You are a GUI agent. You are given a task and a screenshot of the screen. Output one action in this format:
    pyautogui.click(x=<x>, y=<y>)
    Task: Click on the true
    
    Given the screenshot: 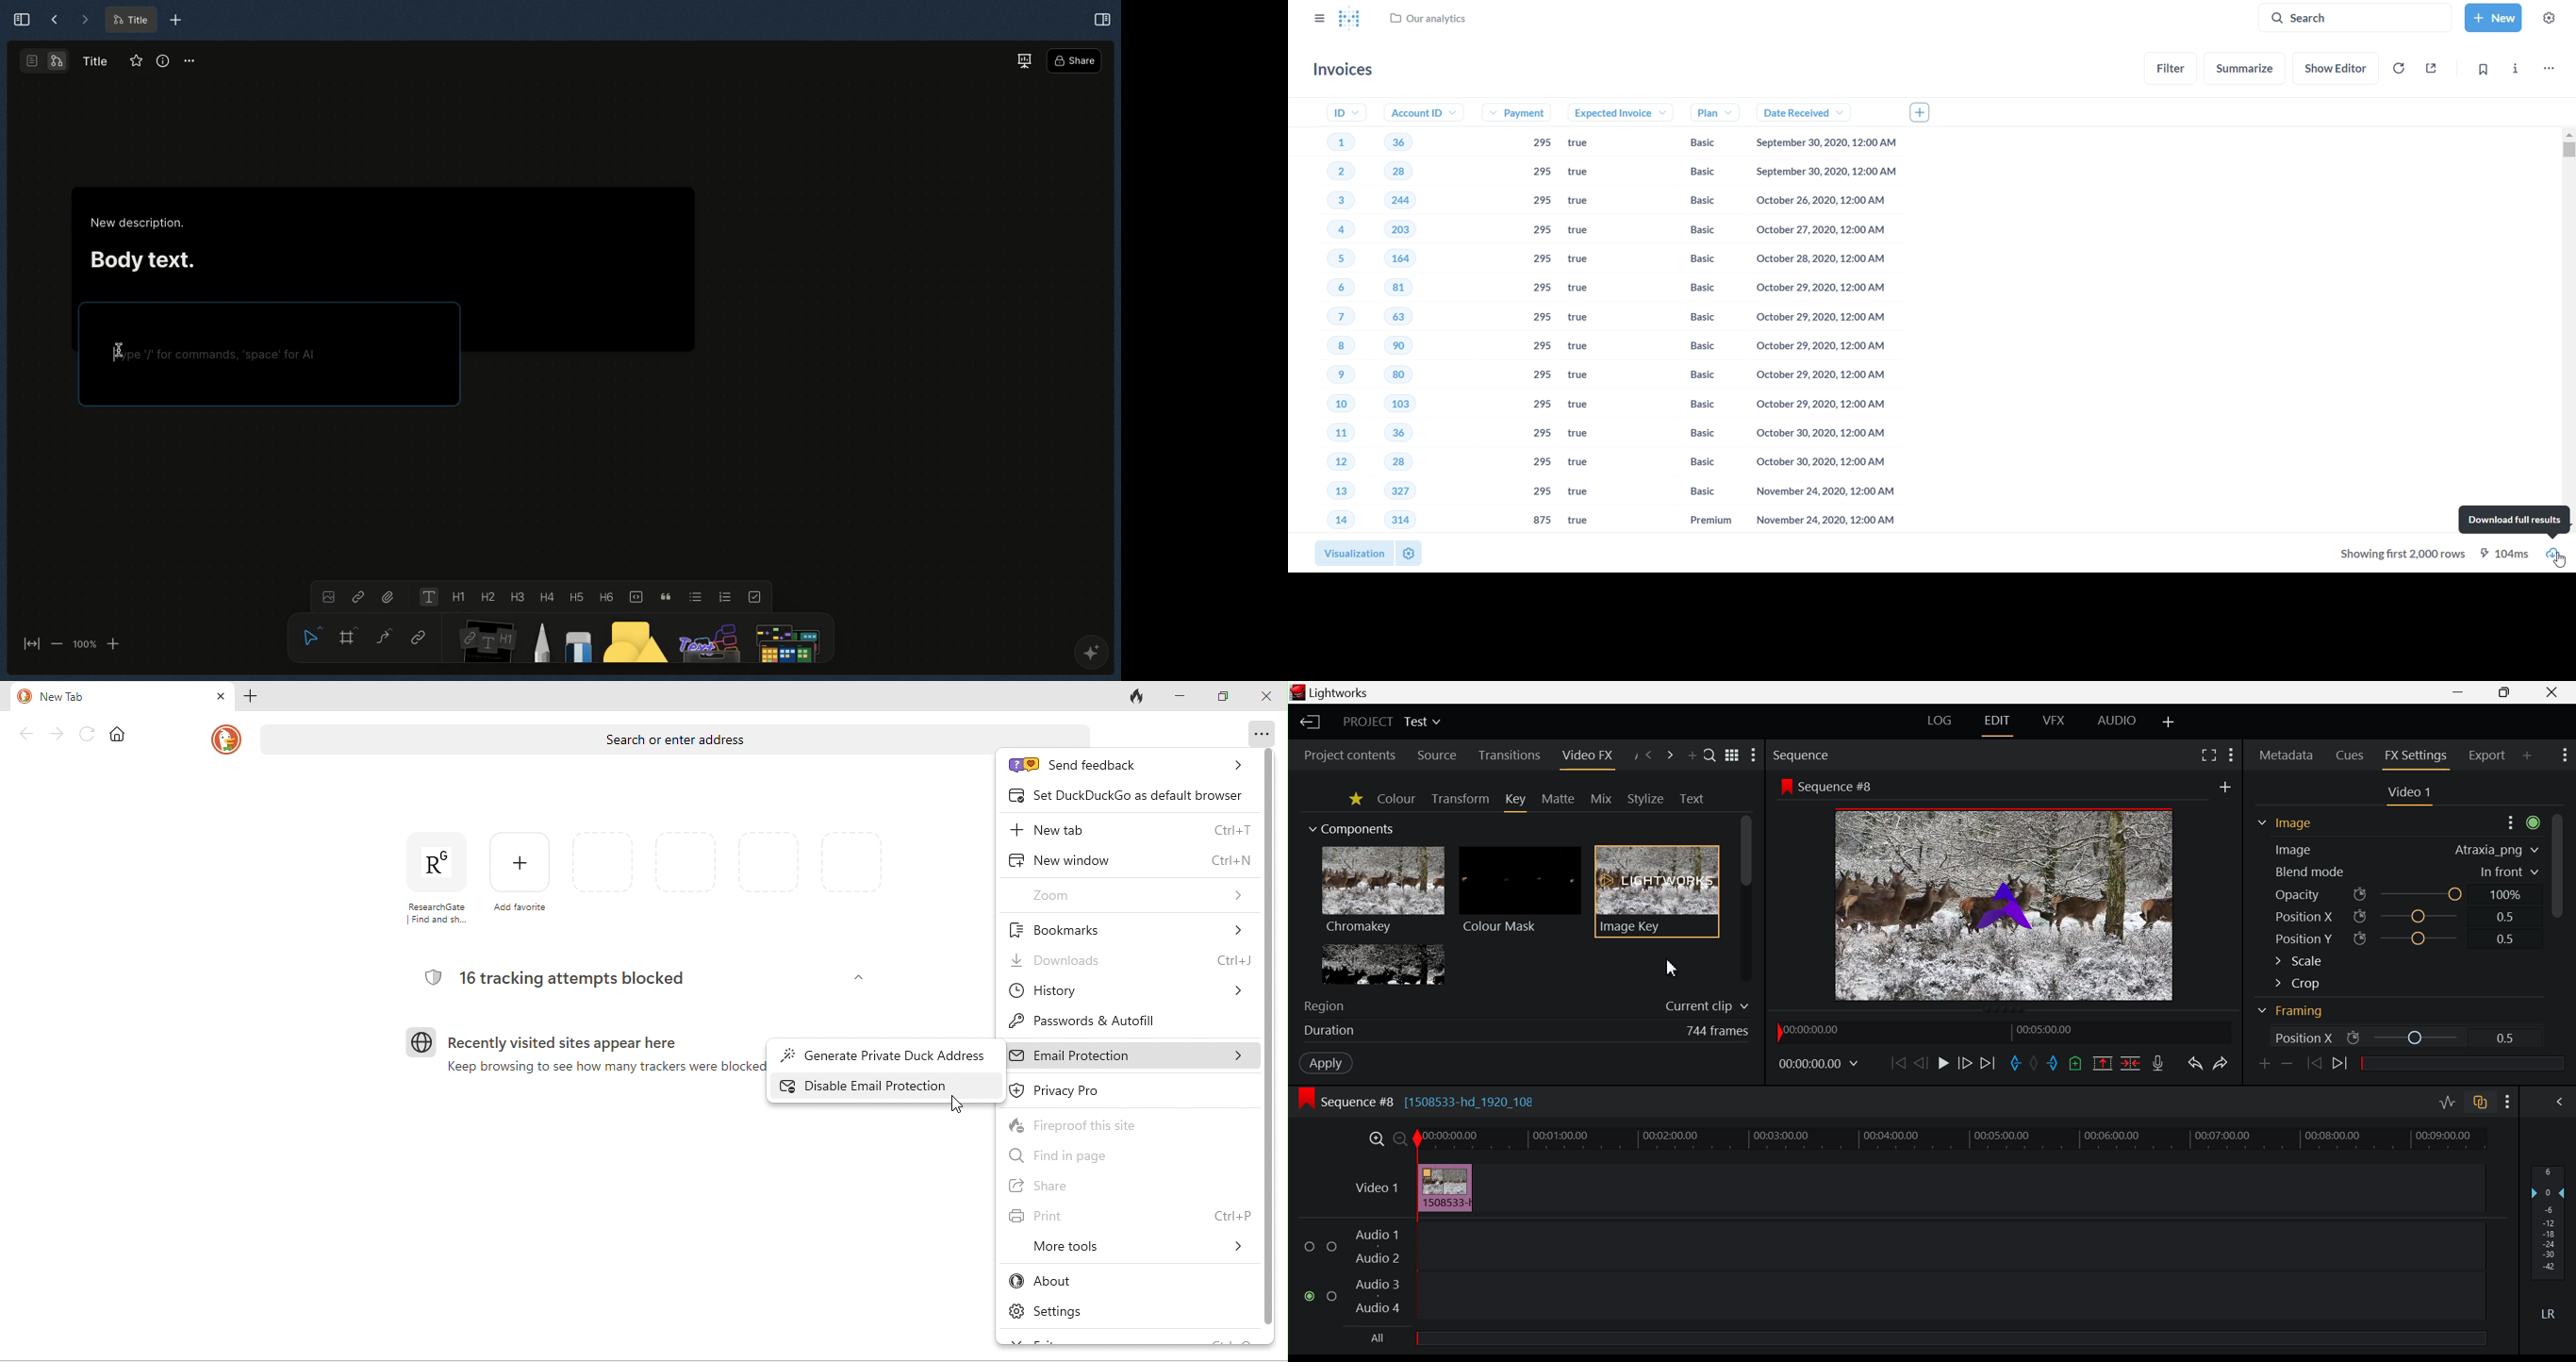 What is the action you would take?
    pyautogui.click(x=1581, y=521)
    